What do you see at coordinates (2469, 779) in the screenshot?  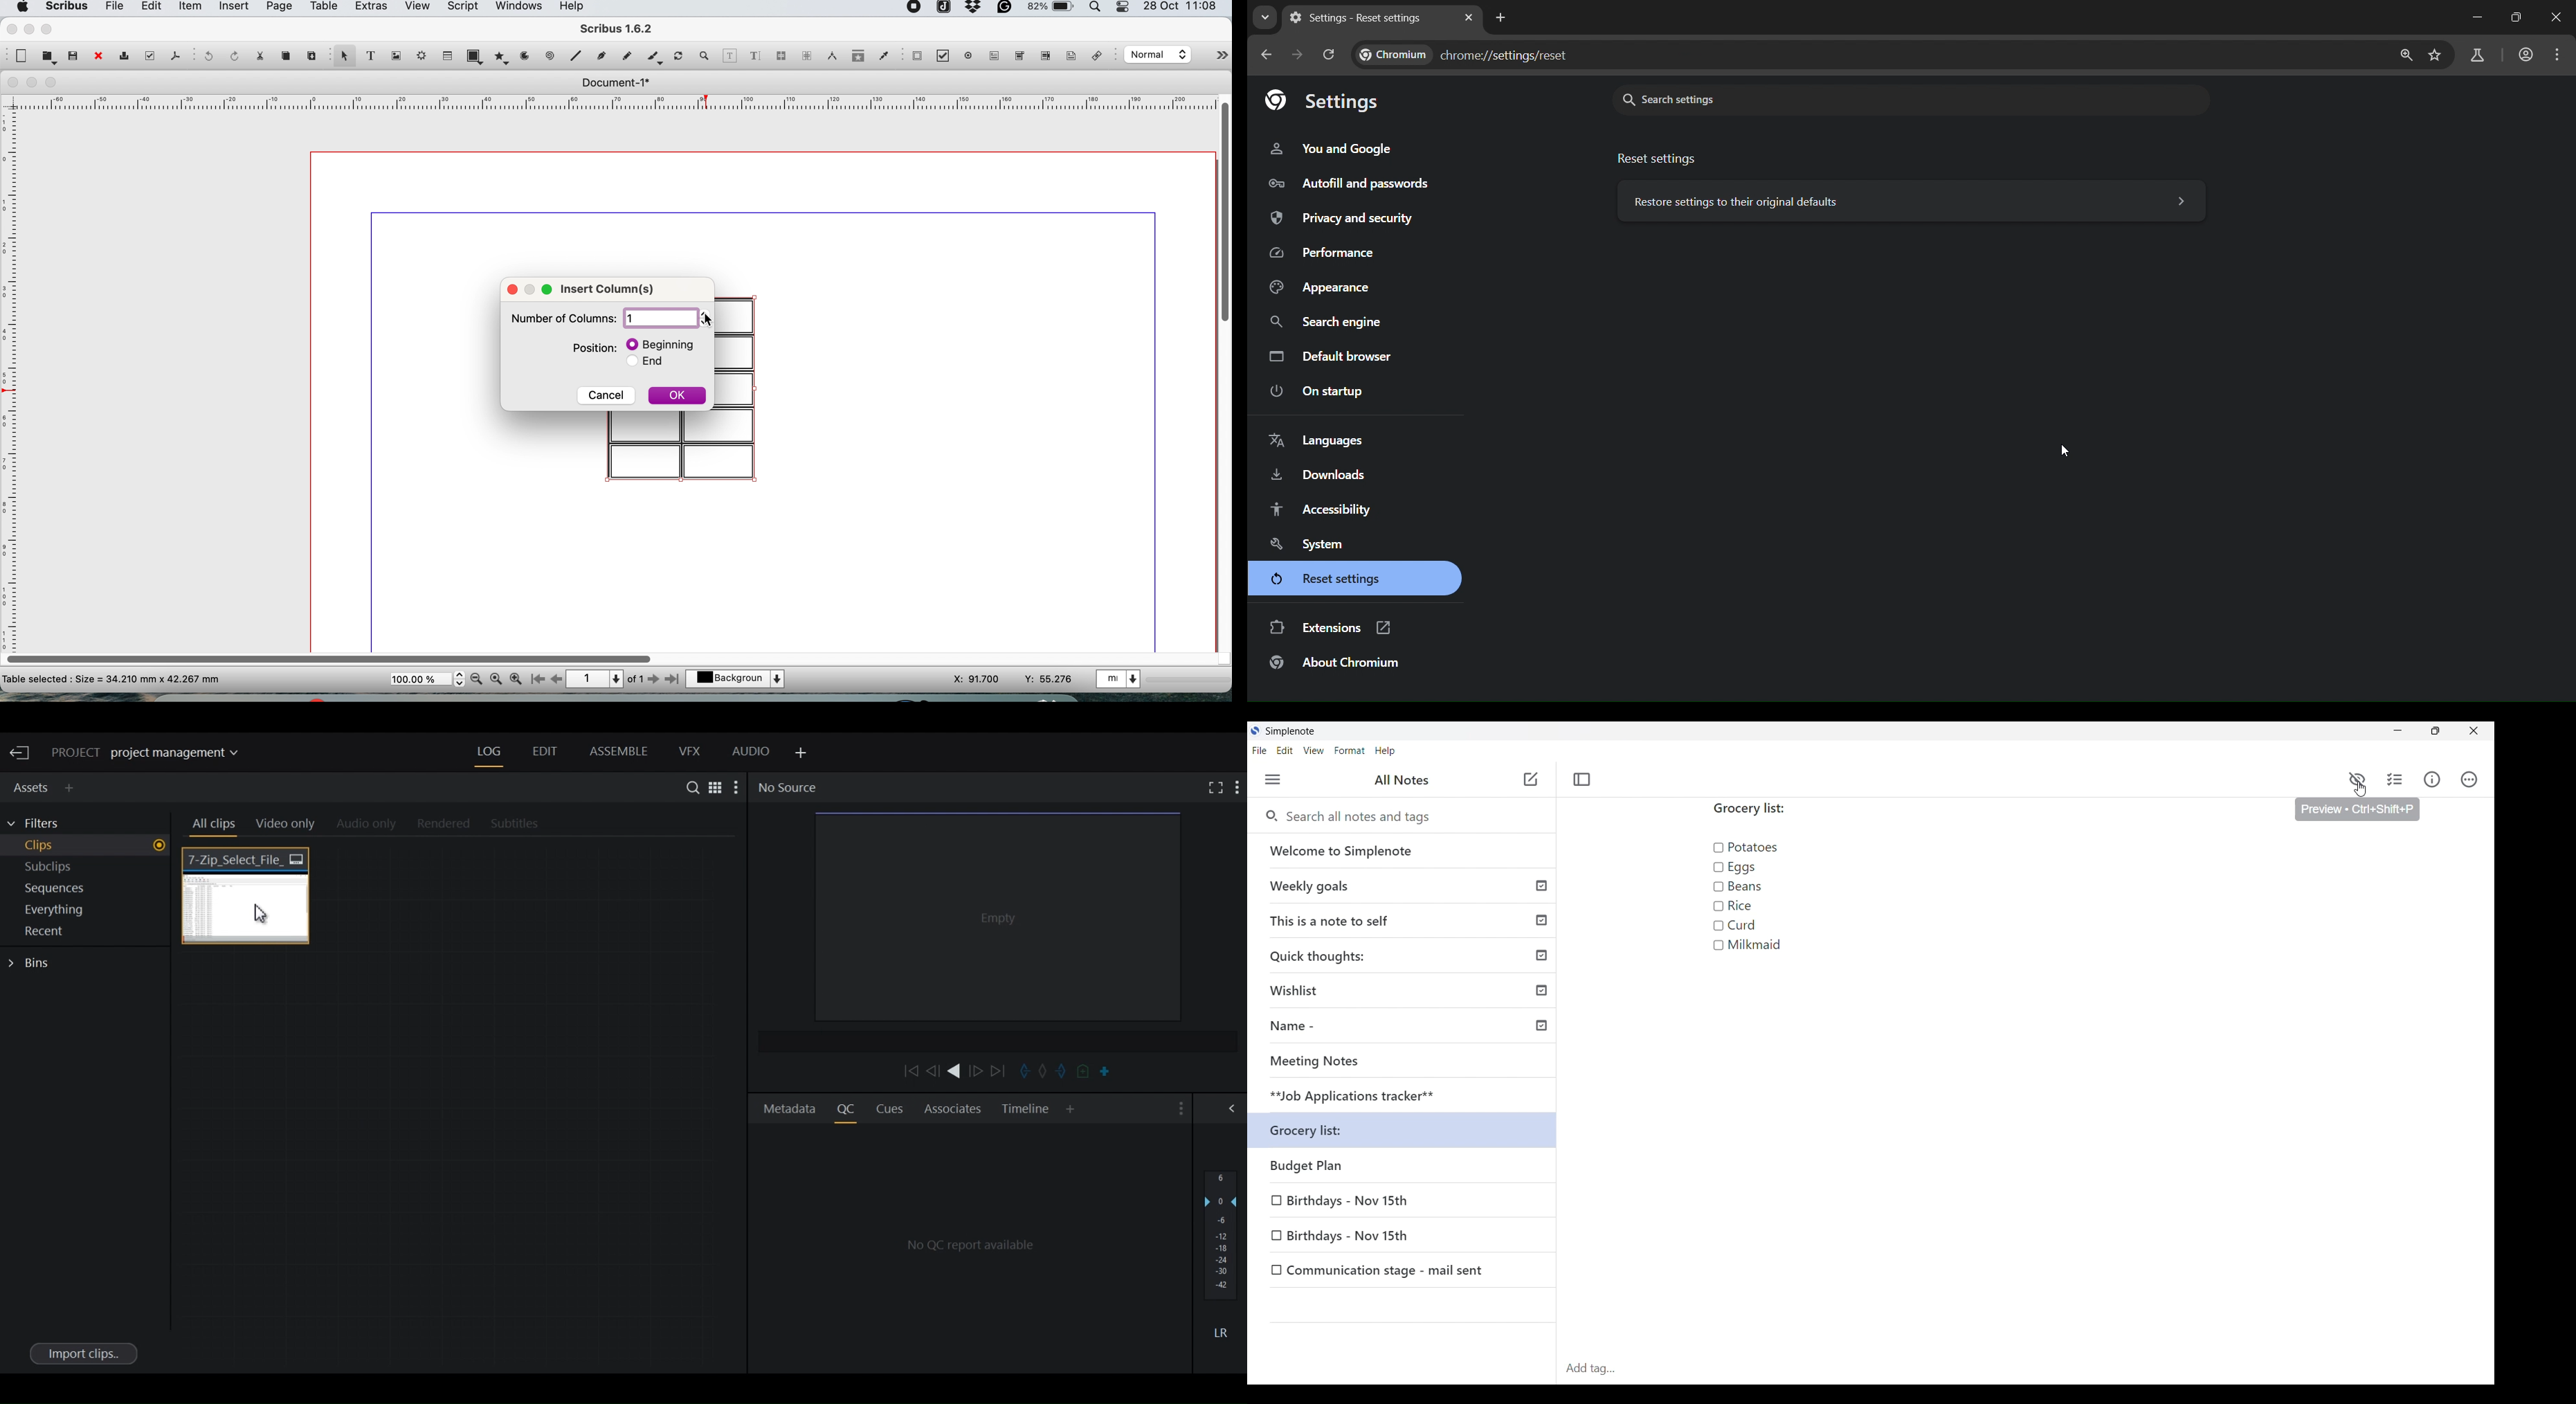 I see `Actions` at bounding box center [2469, 779].